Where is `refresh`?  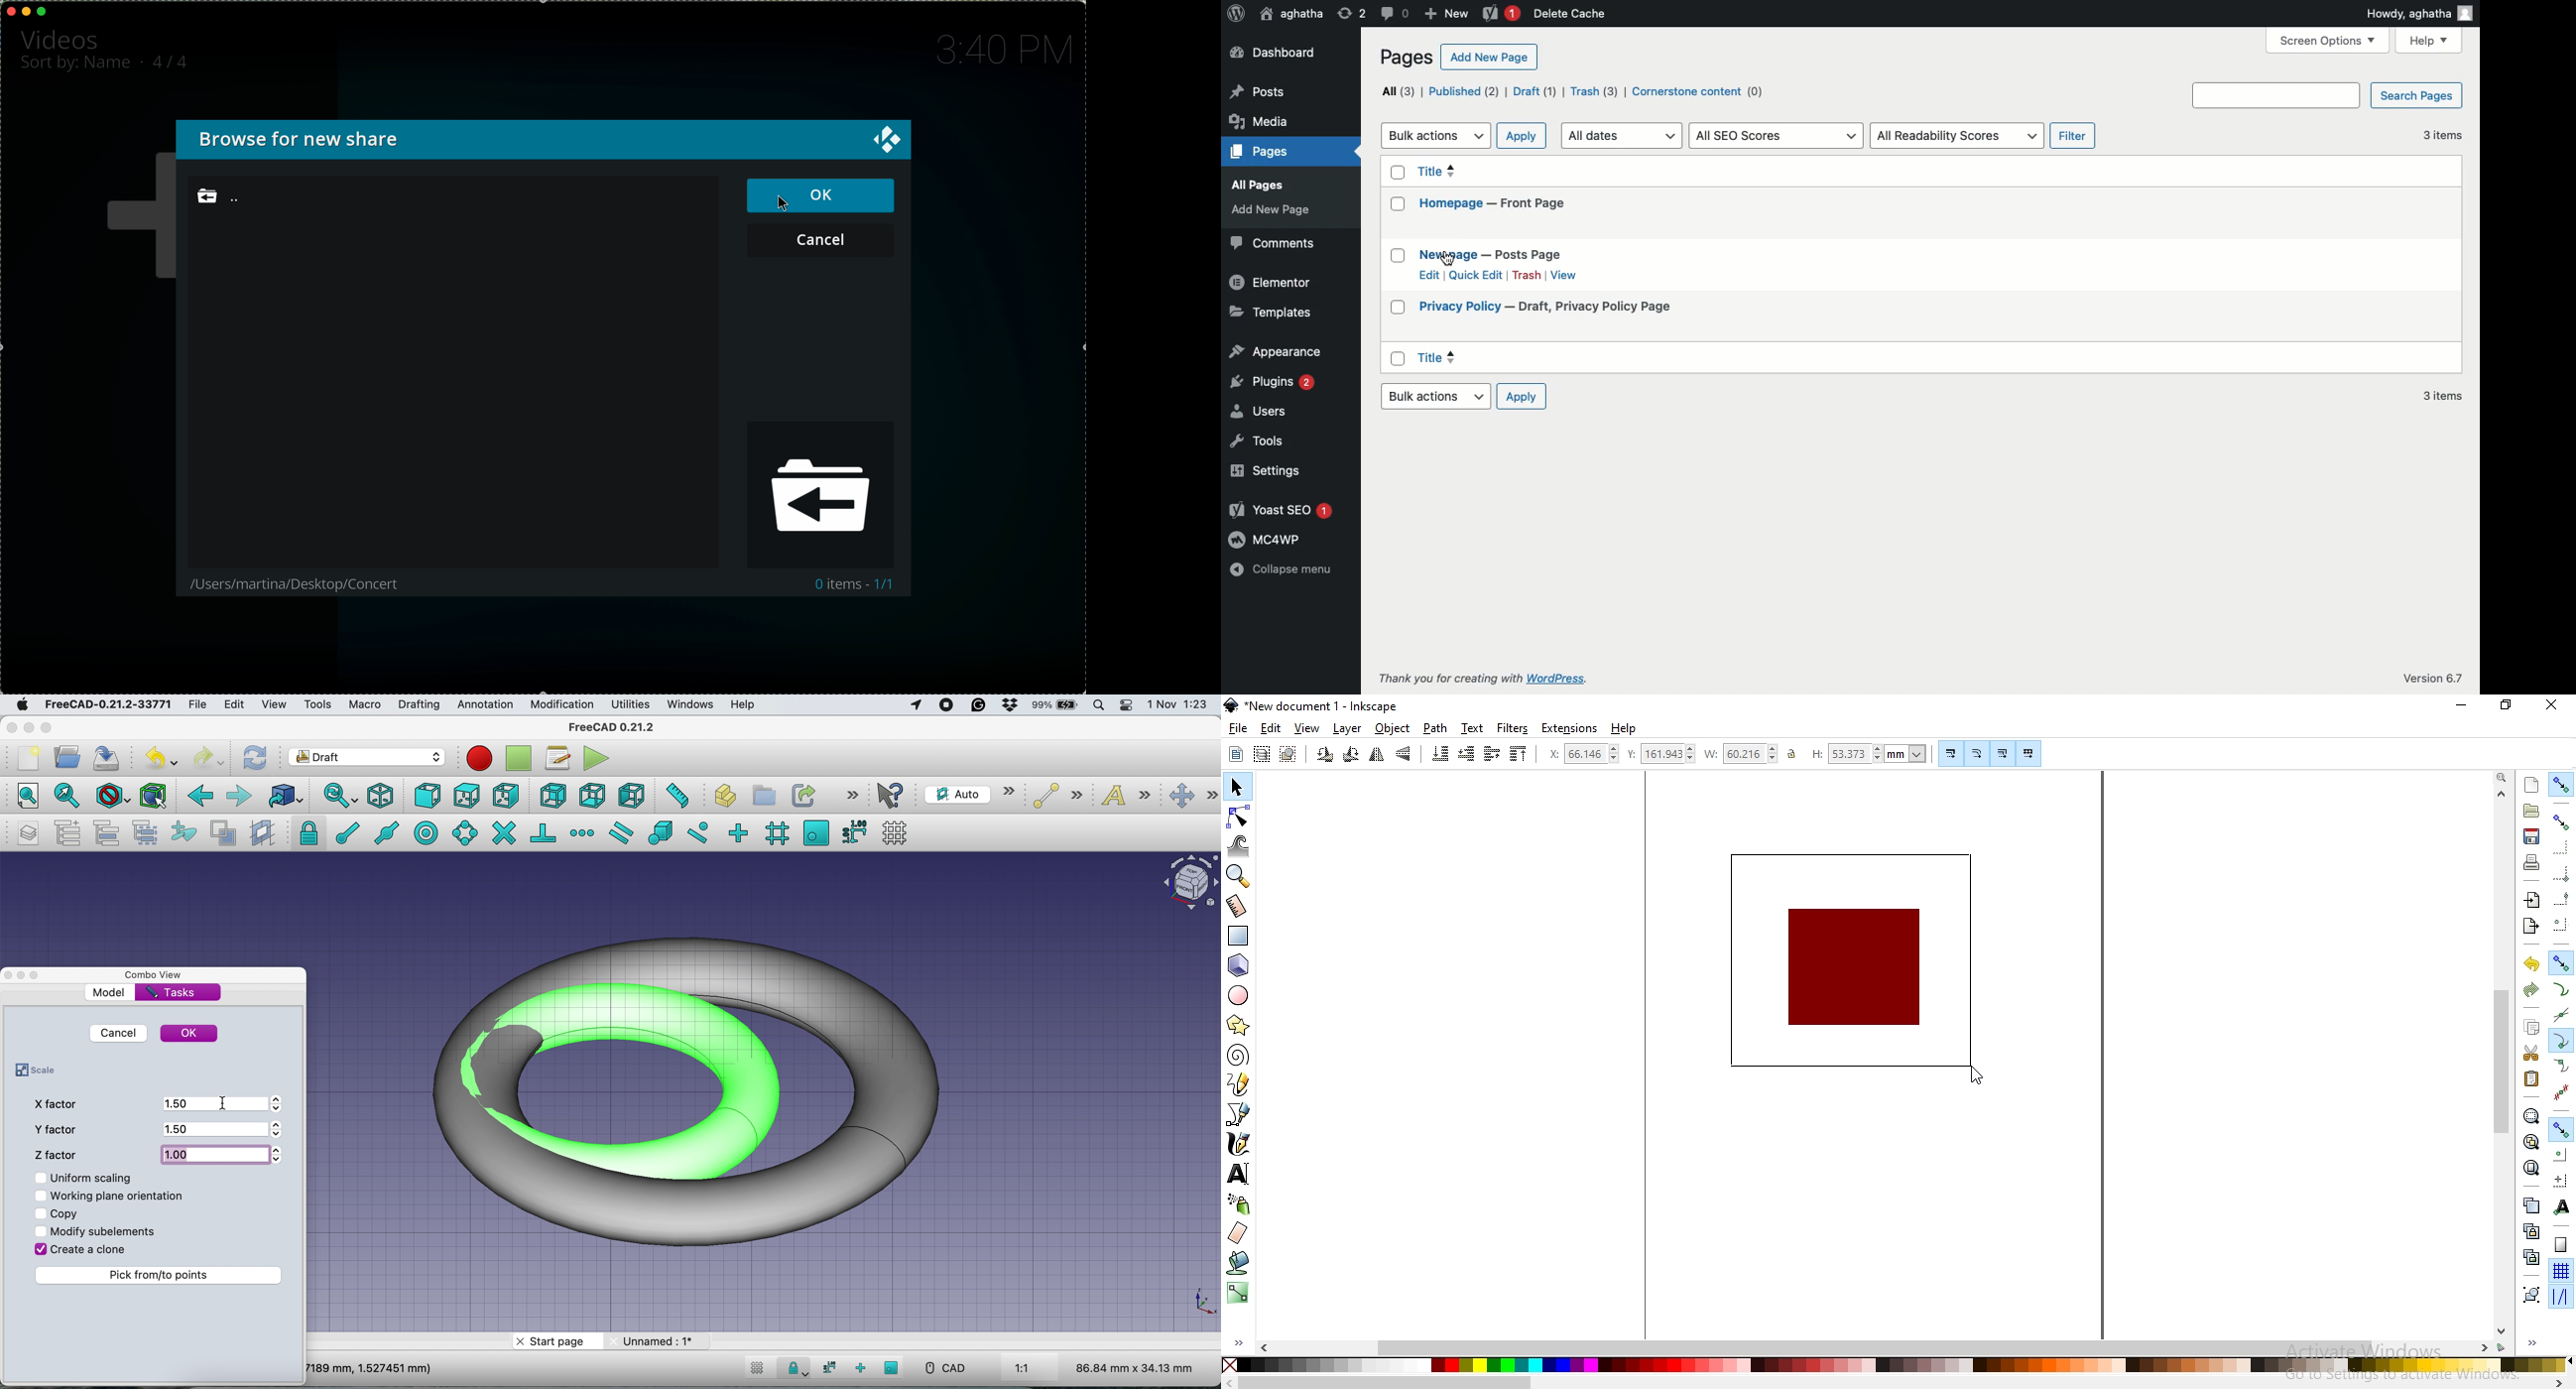 refresh is located at coordinates (256, 759).